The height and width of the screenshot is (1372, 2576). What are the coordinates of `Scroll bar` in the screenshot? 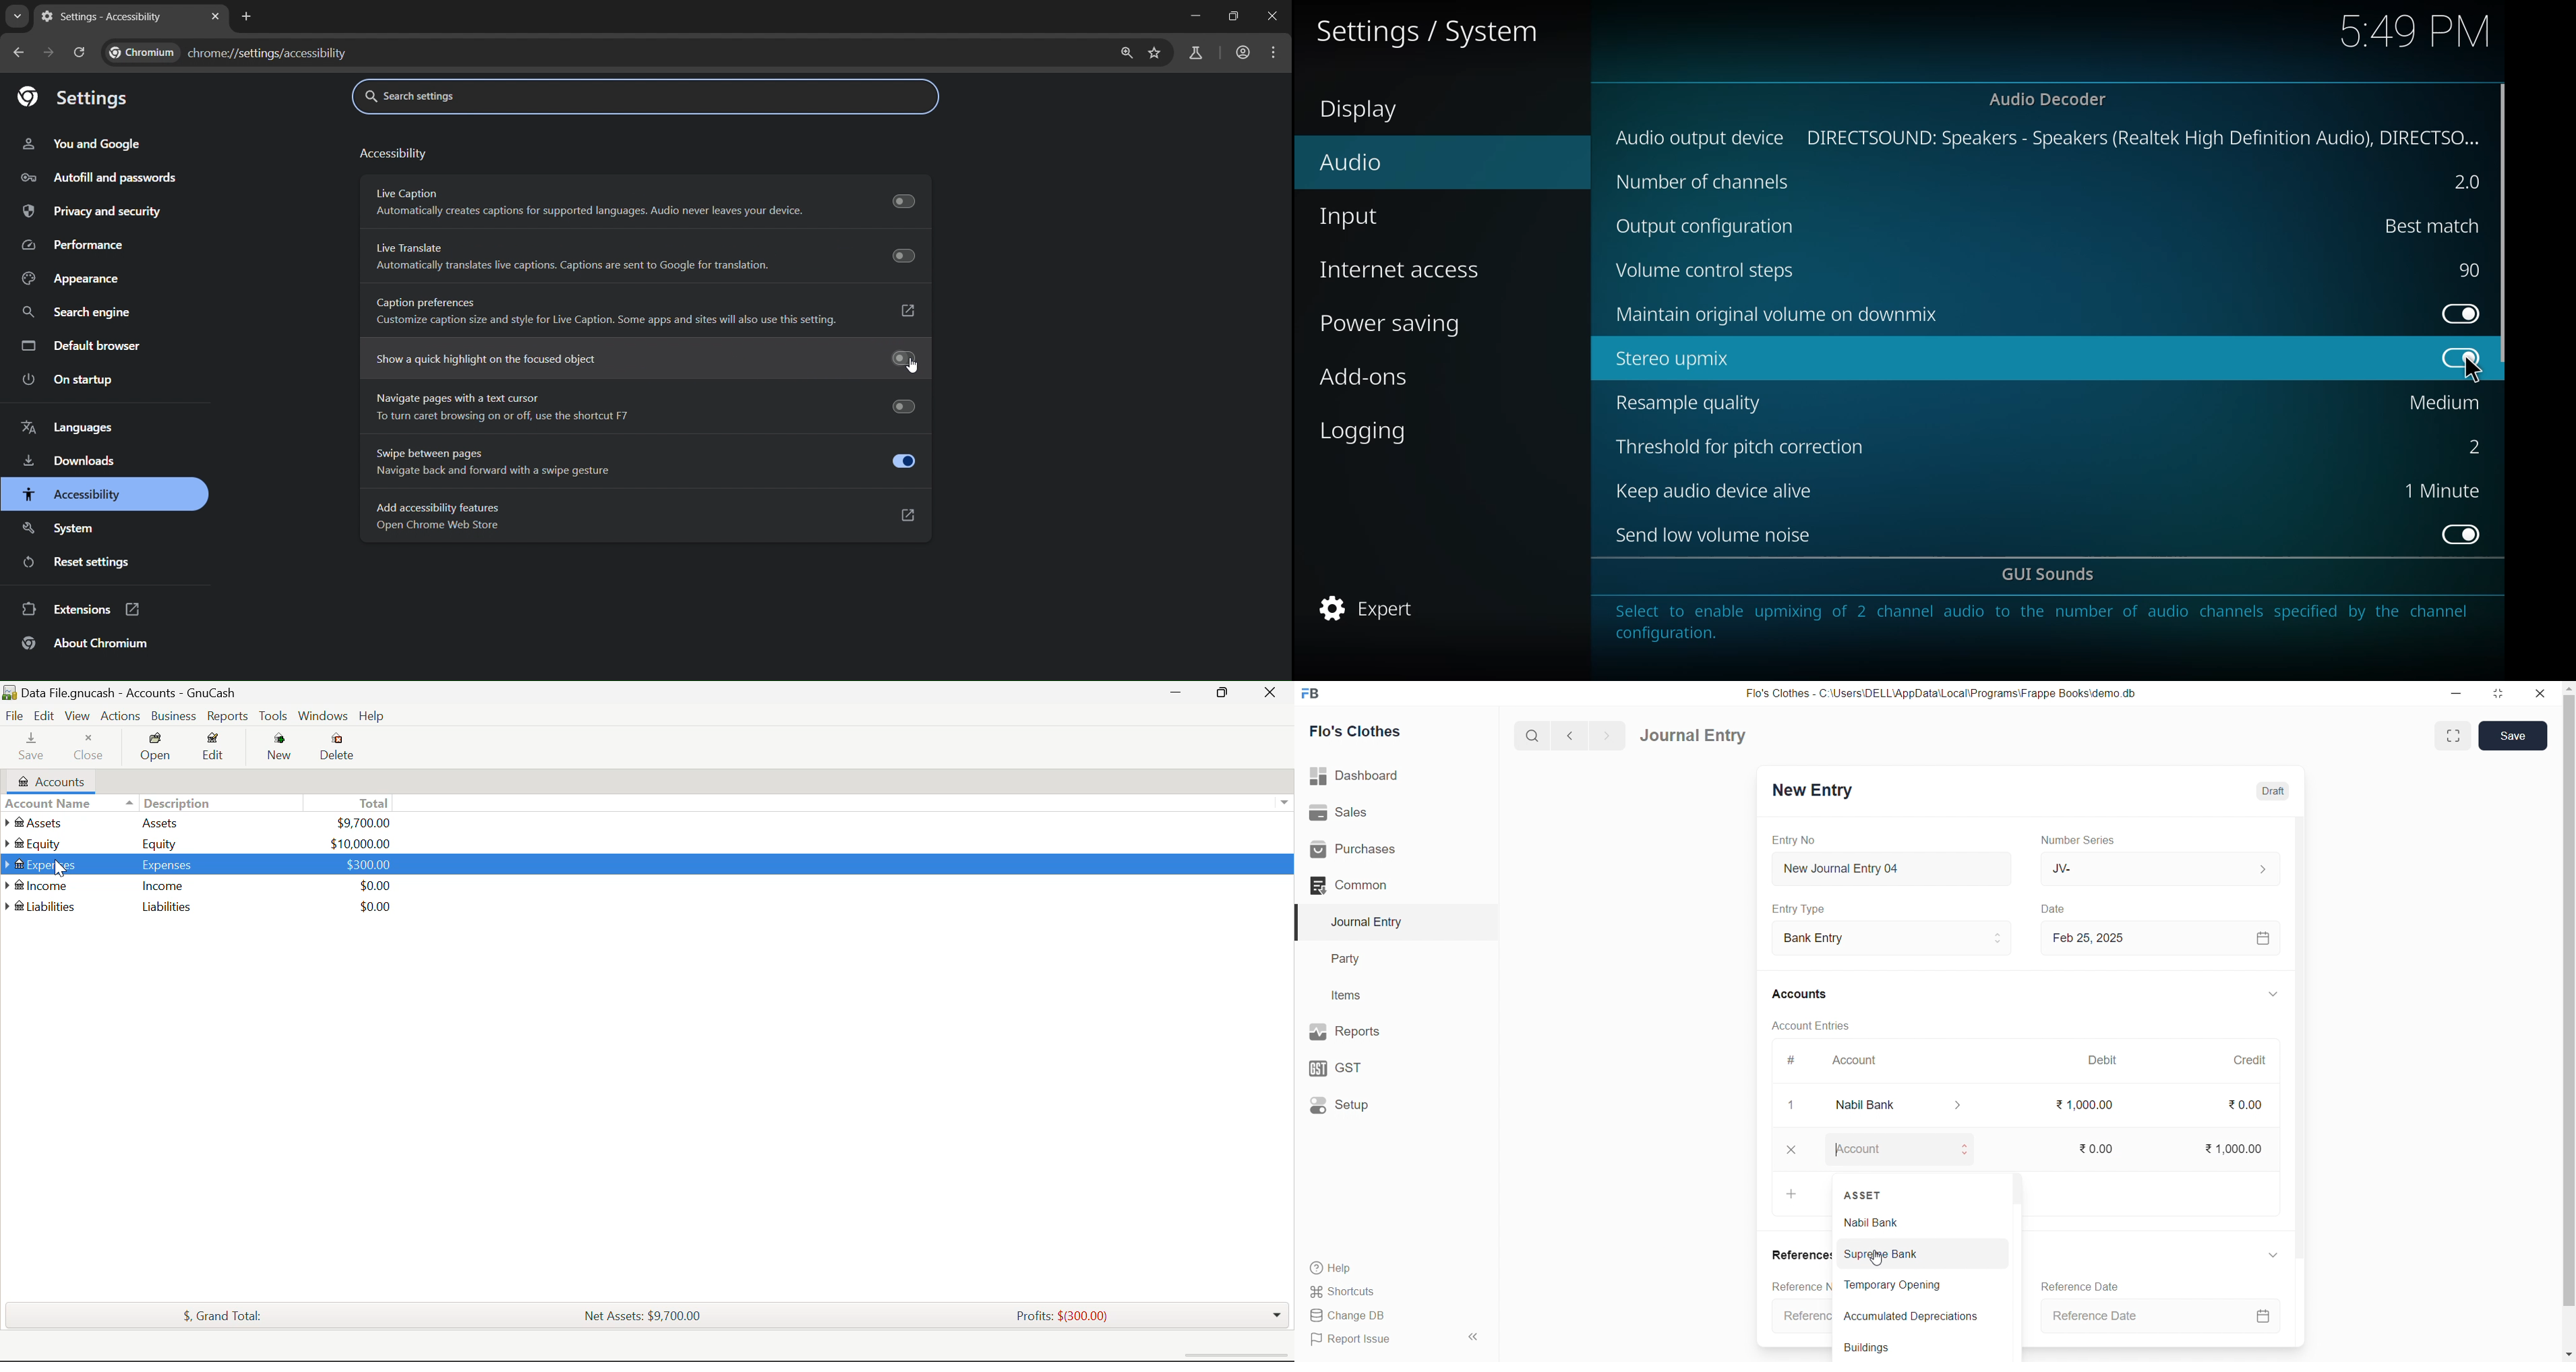 It's located at (2304, 1081).